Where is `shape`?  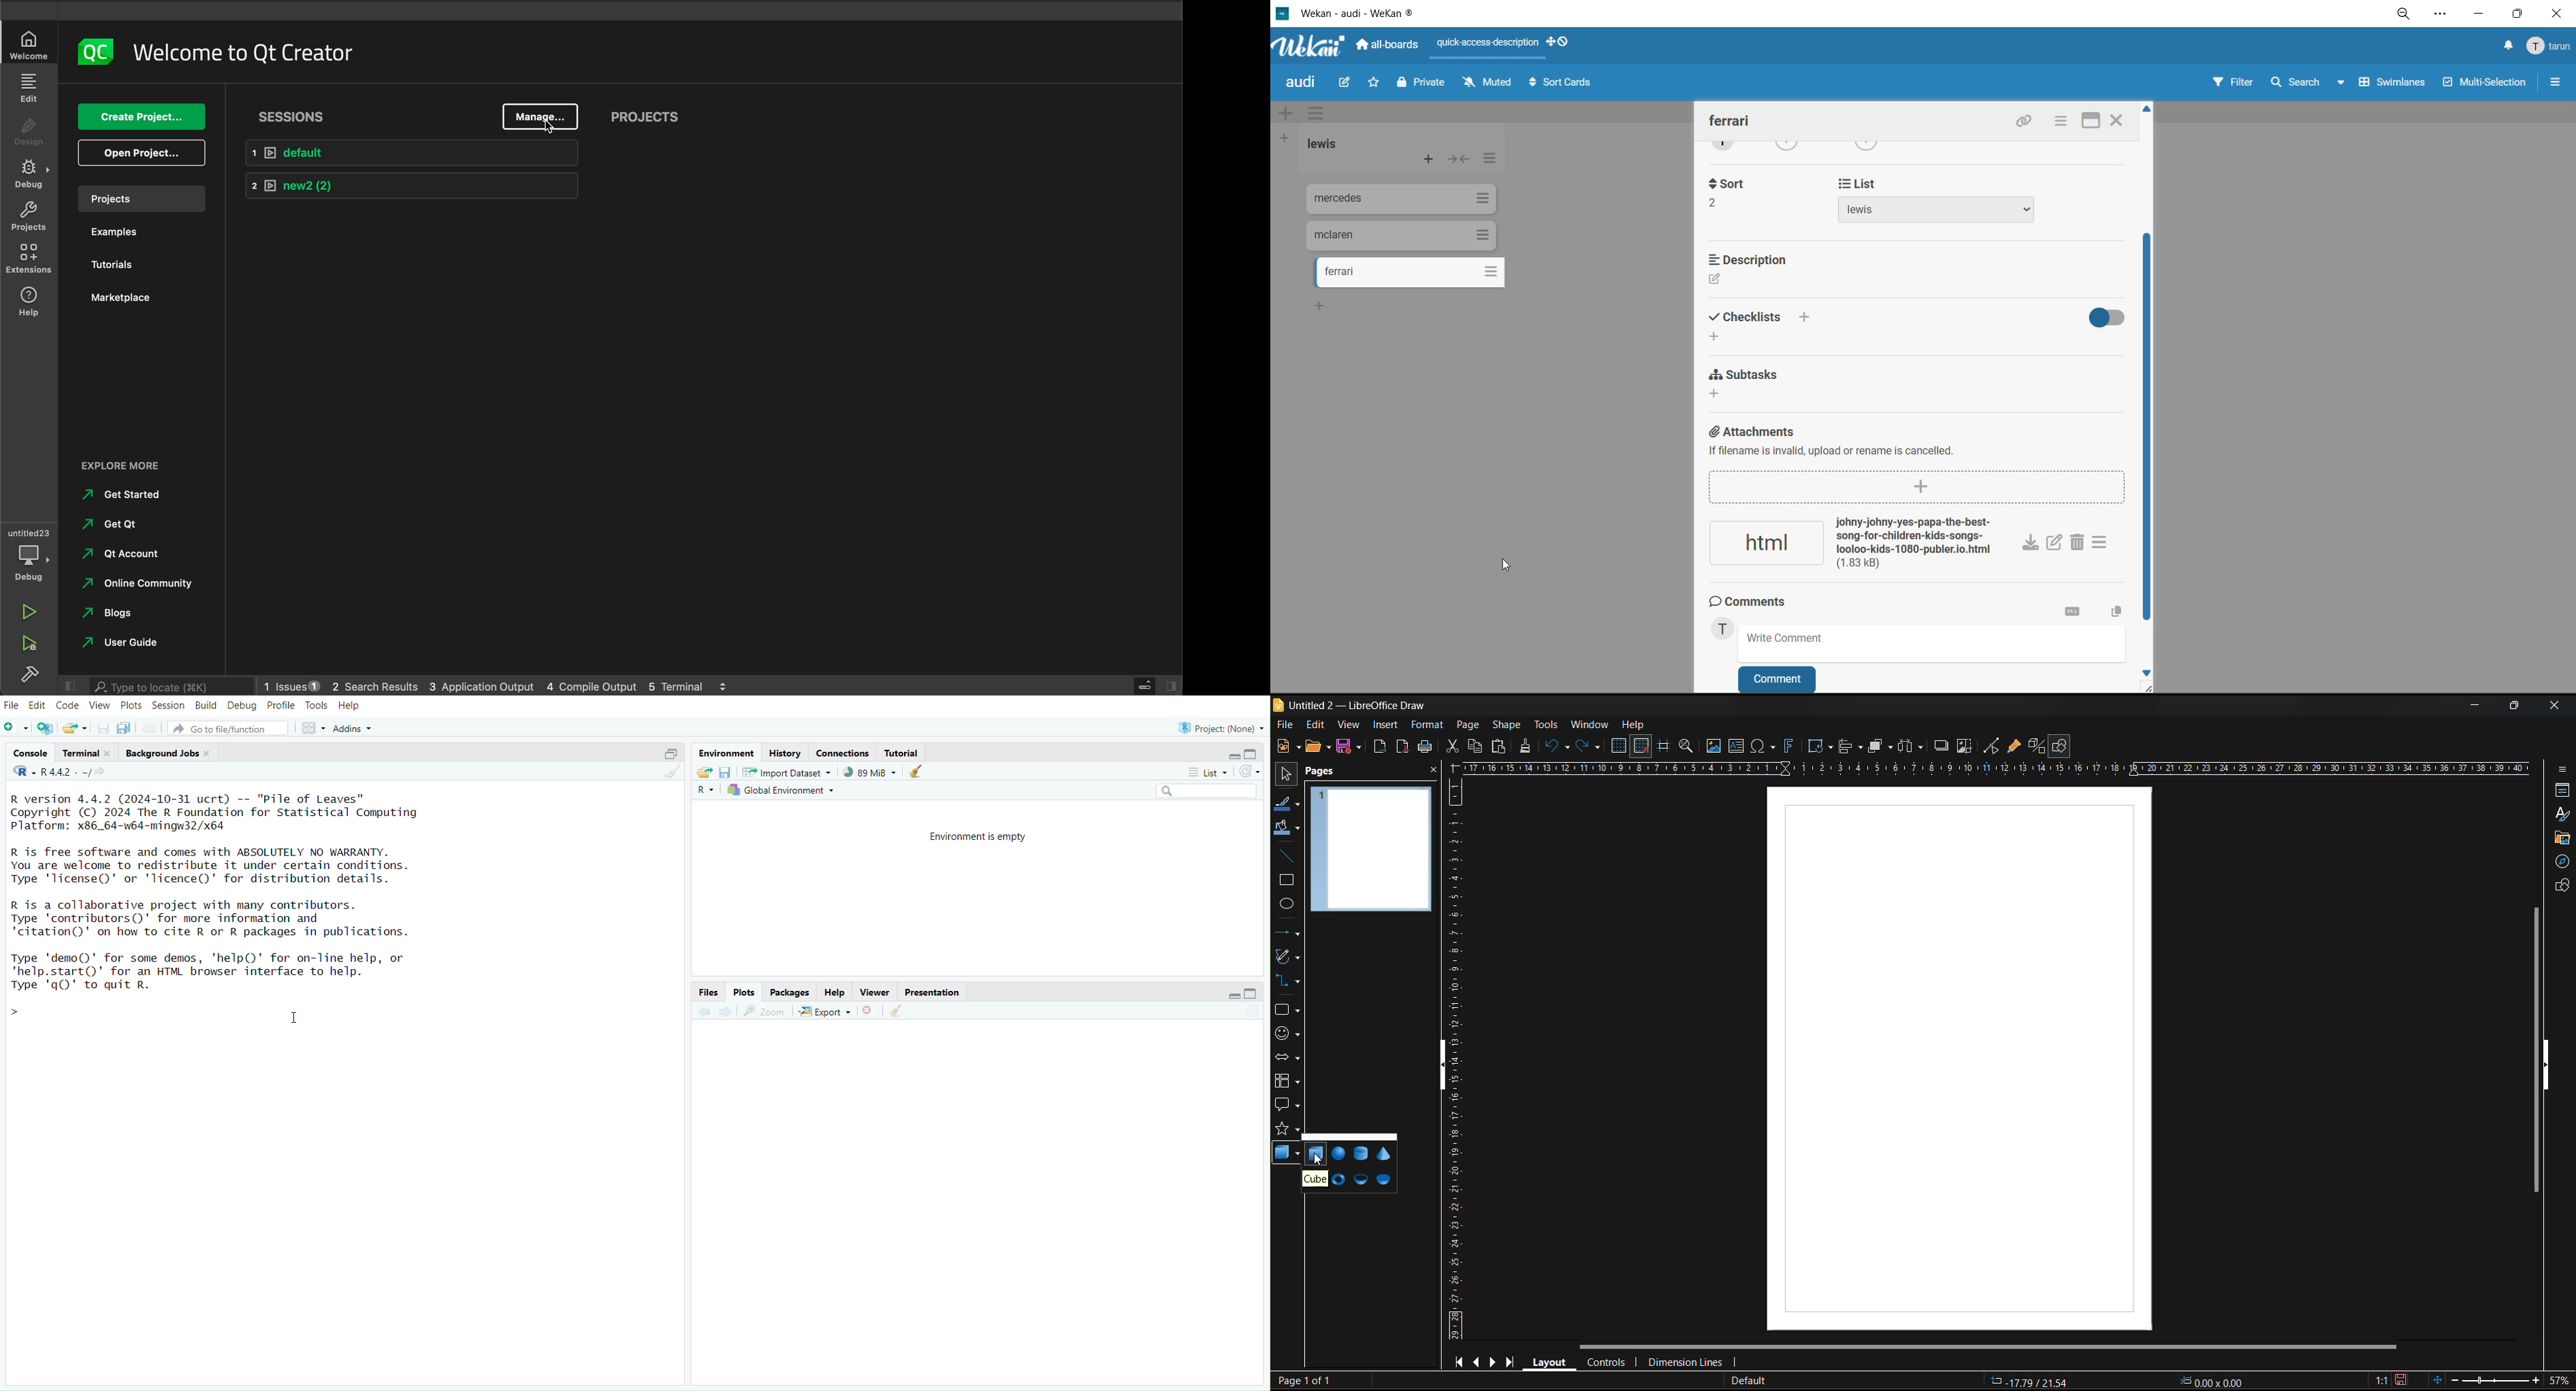 shape is located at coordinates (1510, 724).